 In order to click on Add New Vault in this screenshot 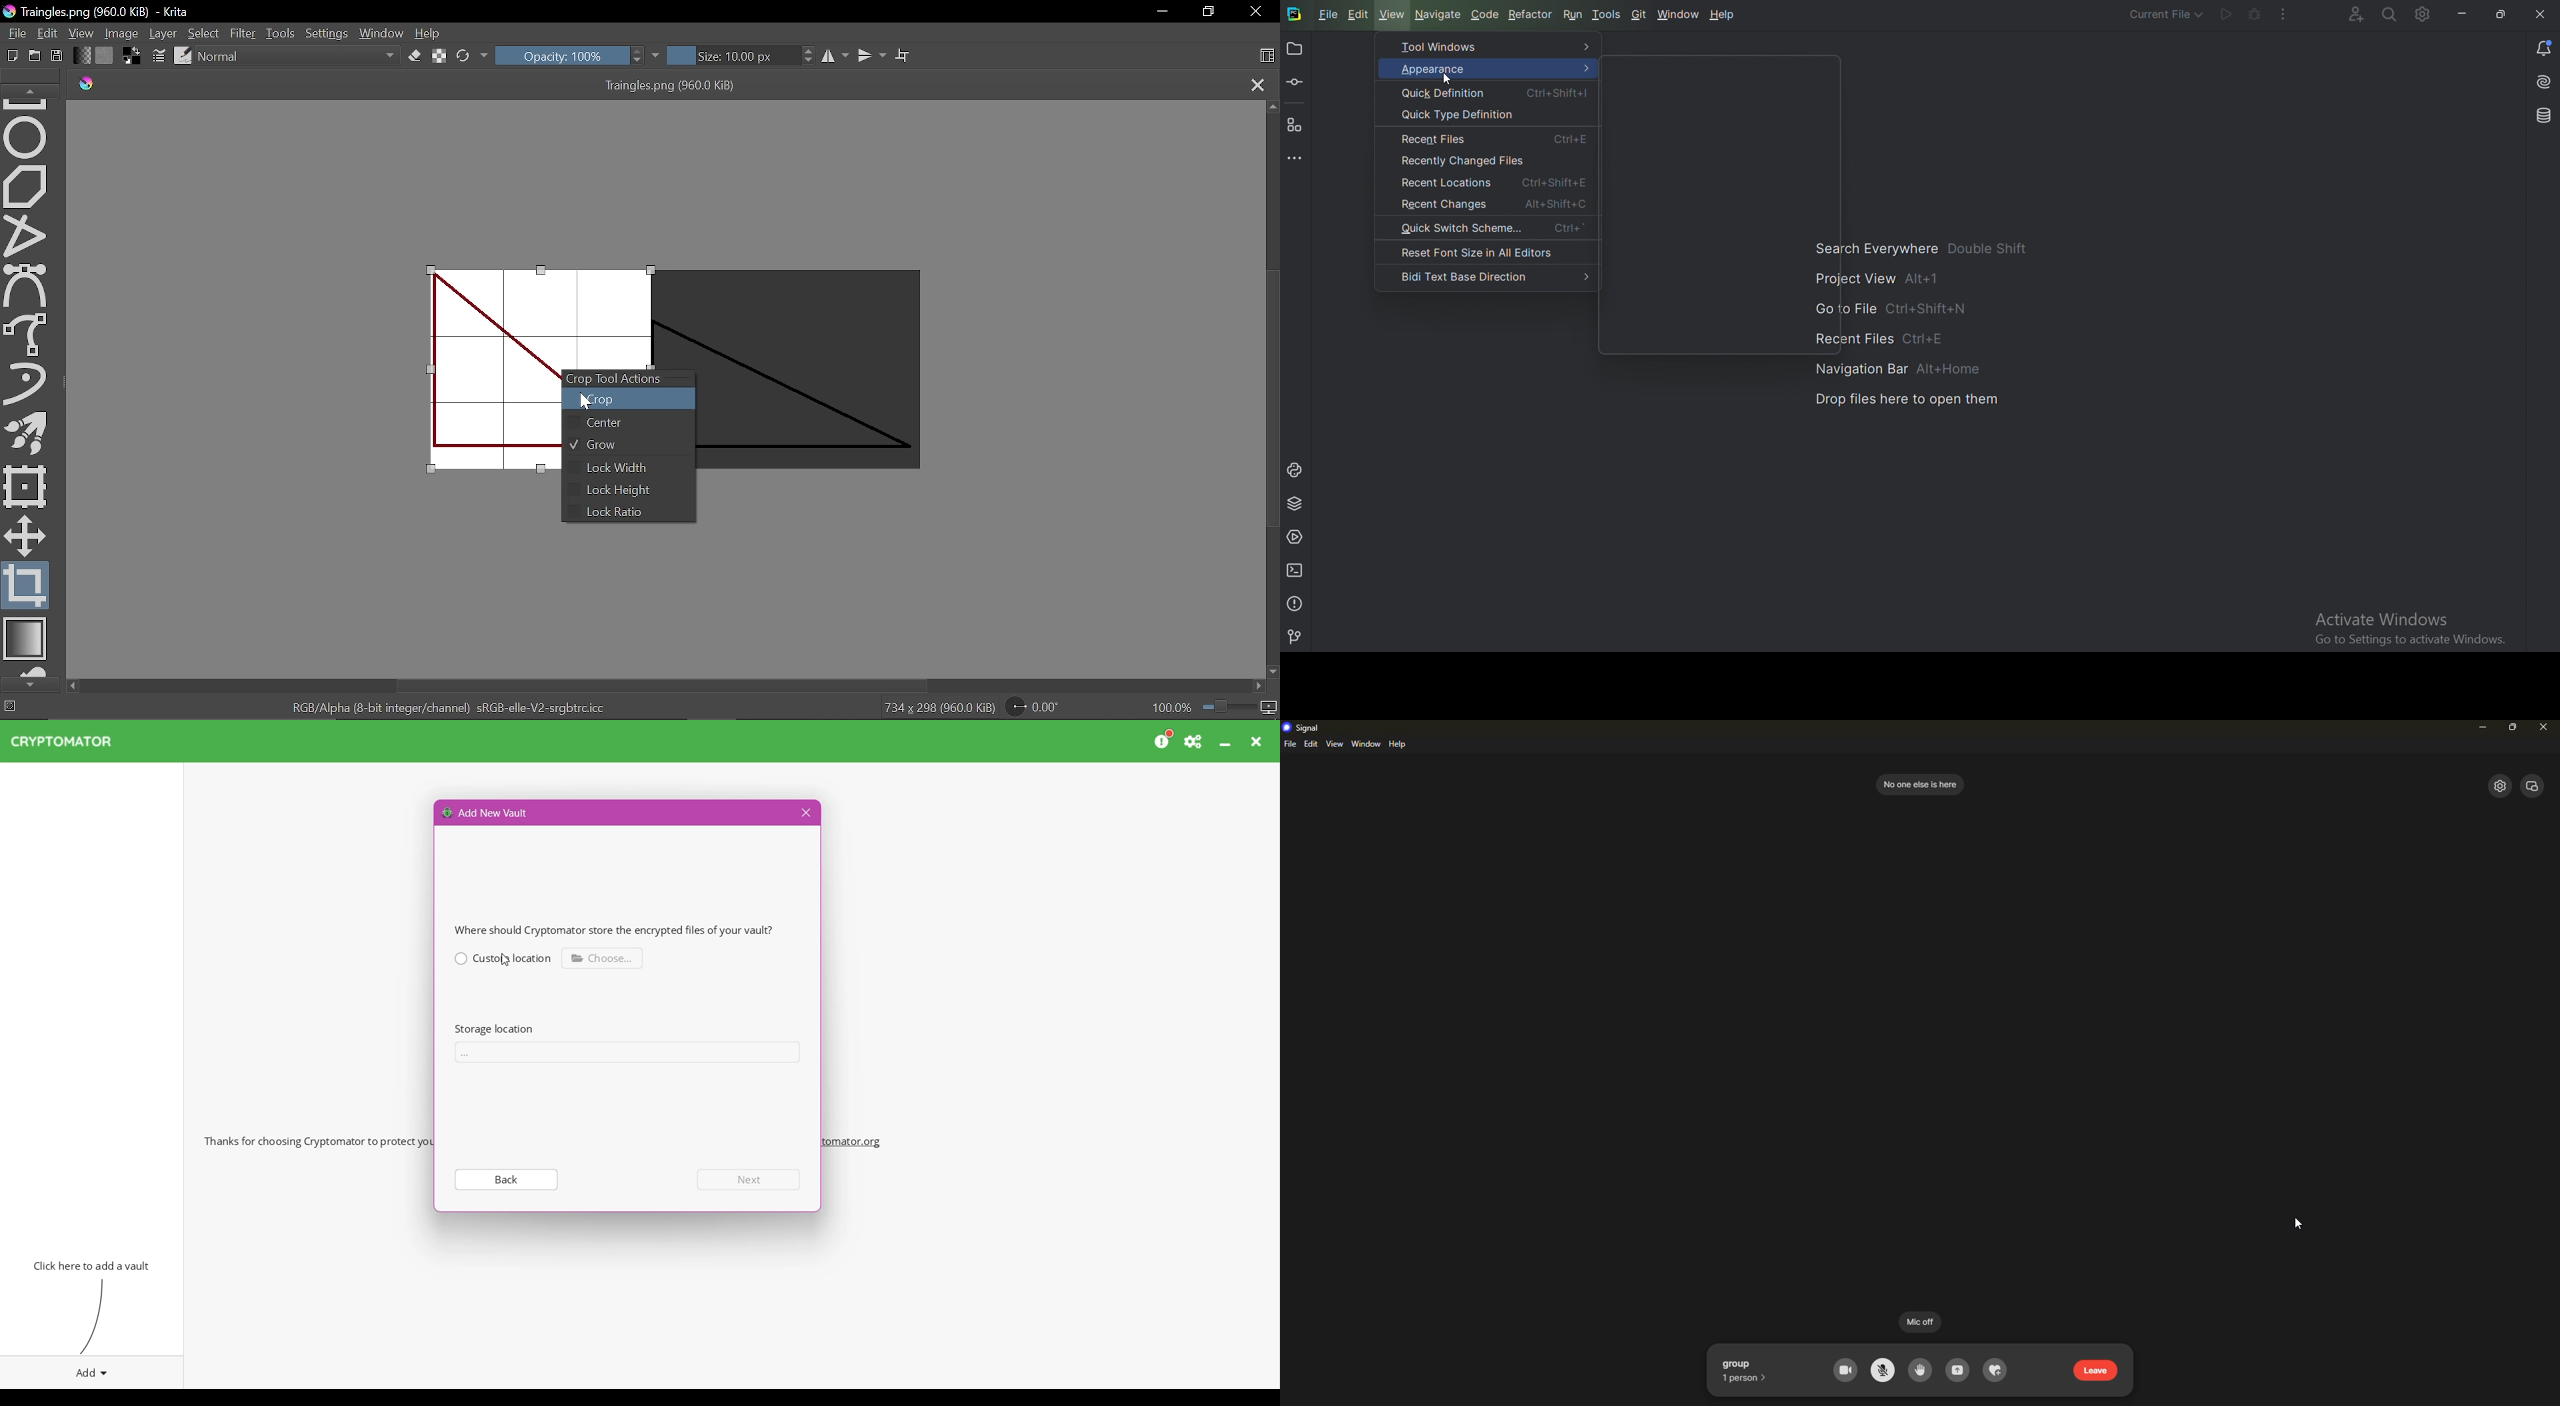, I will do `click(486, 812)`.